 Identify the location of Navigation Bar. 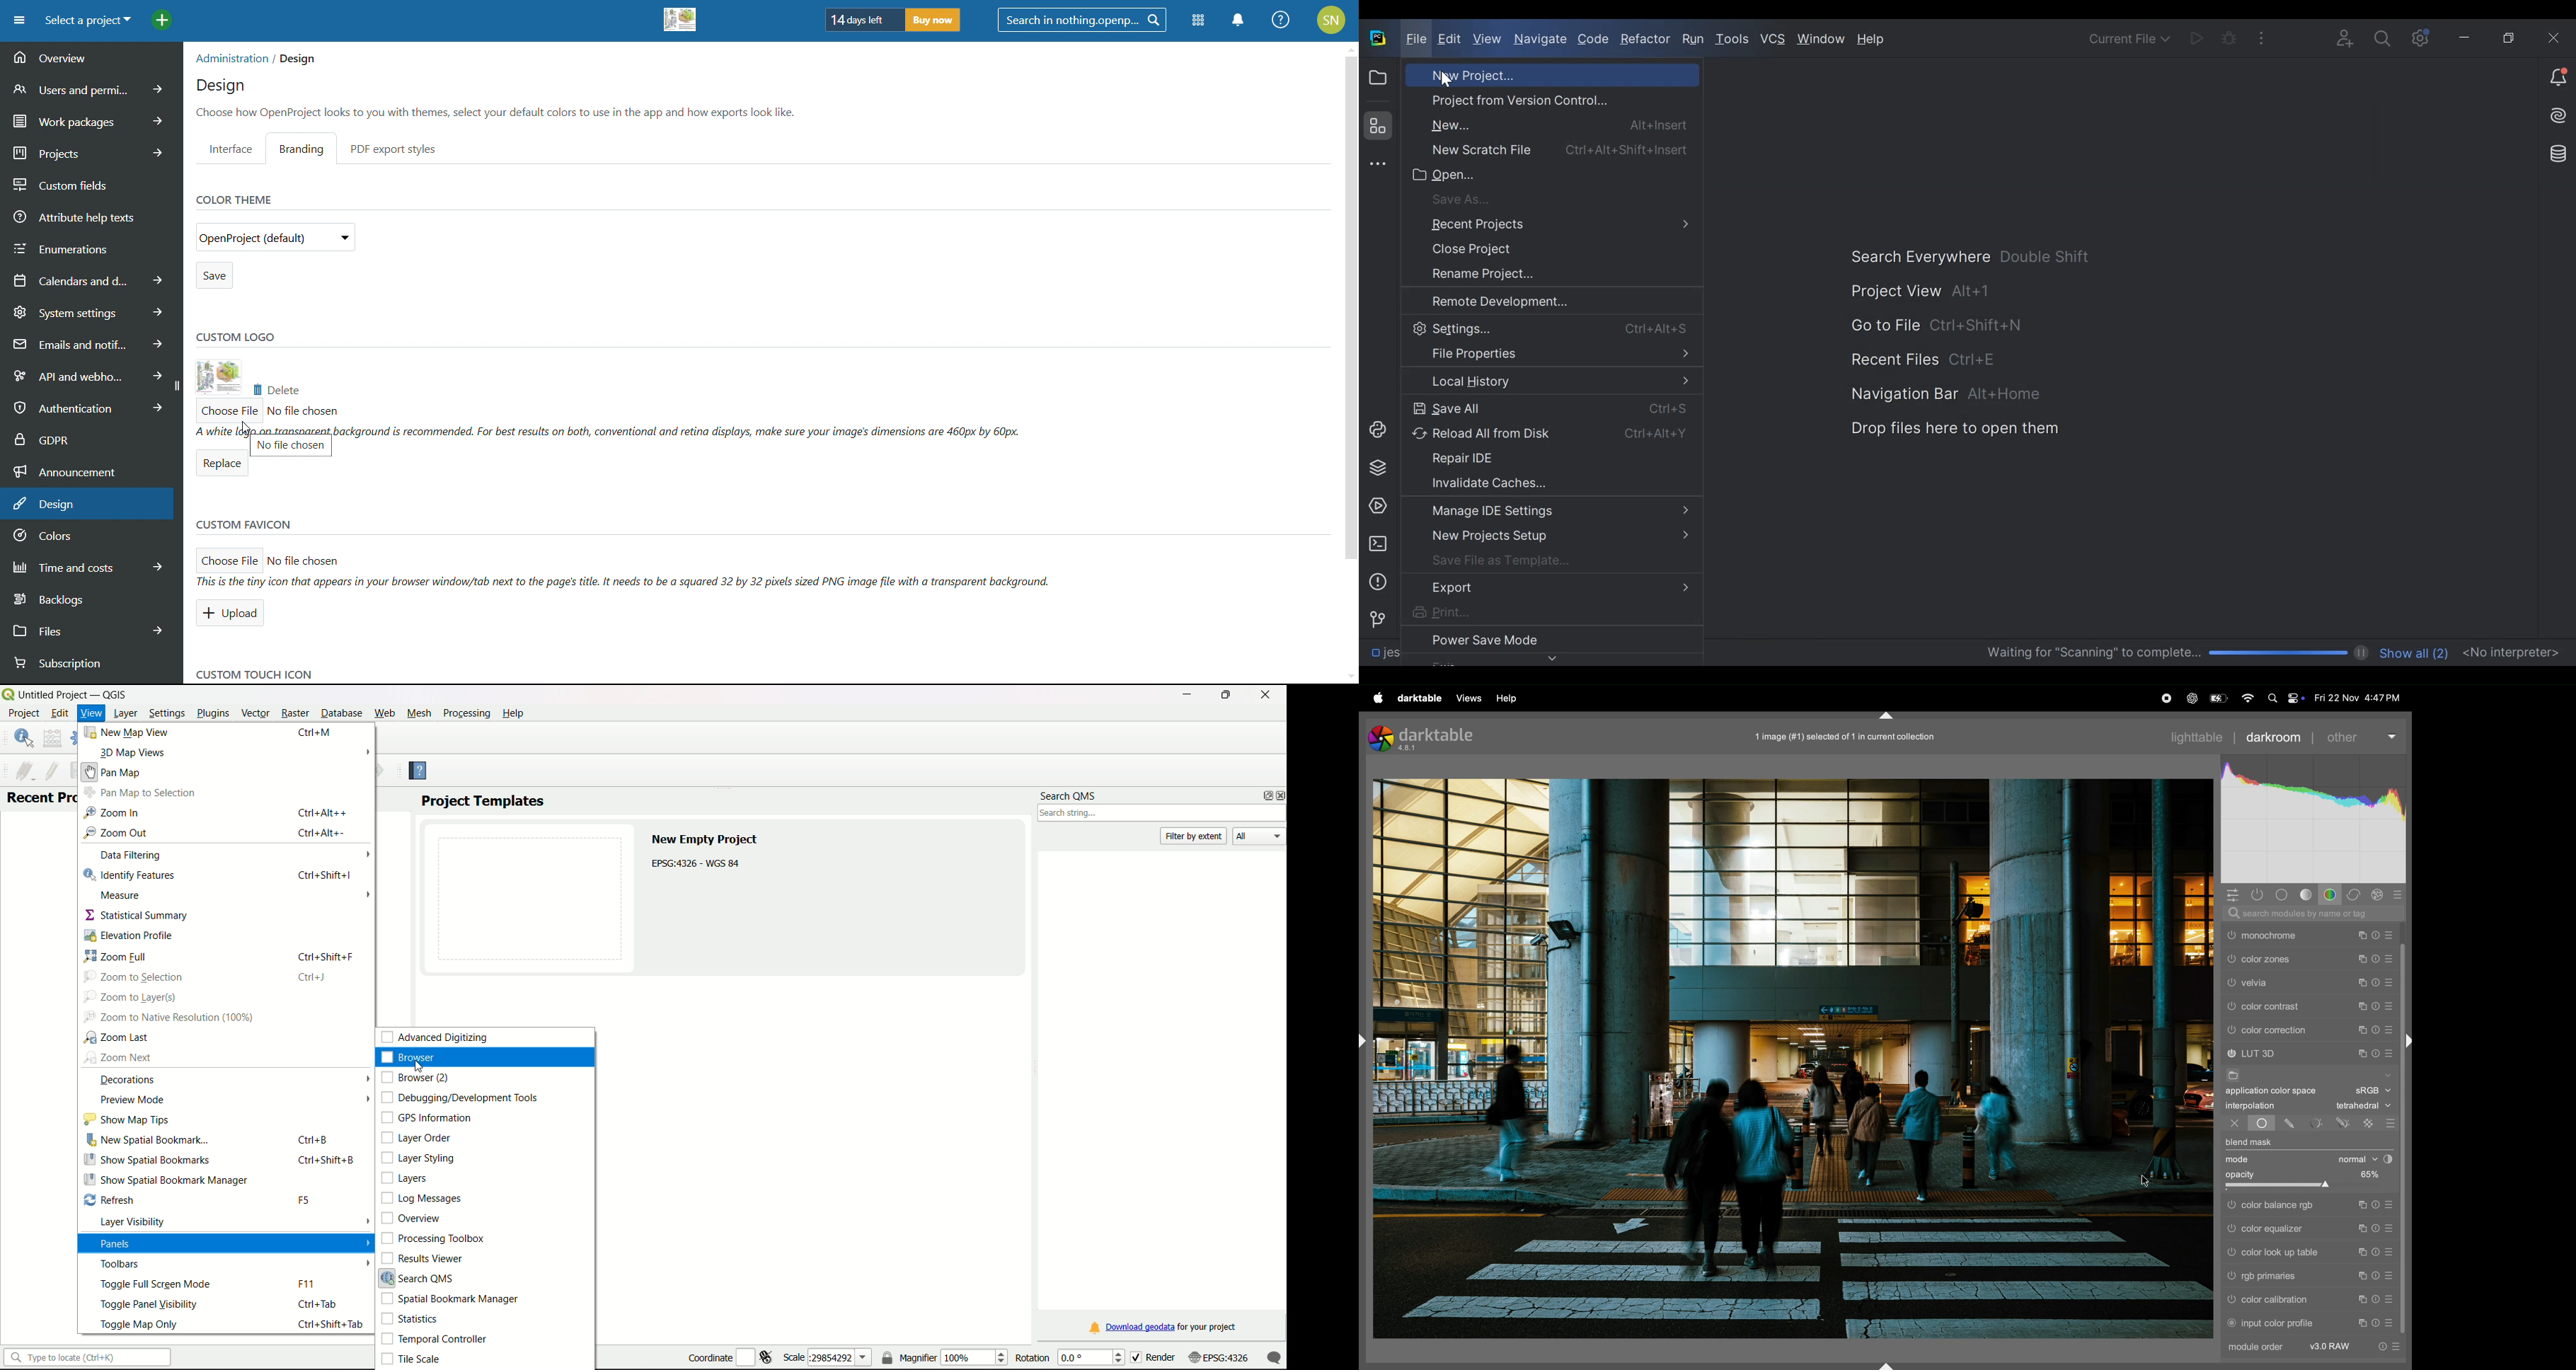
(1925, 396).